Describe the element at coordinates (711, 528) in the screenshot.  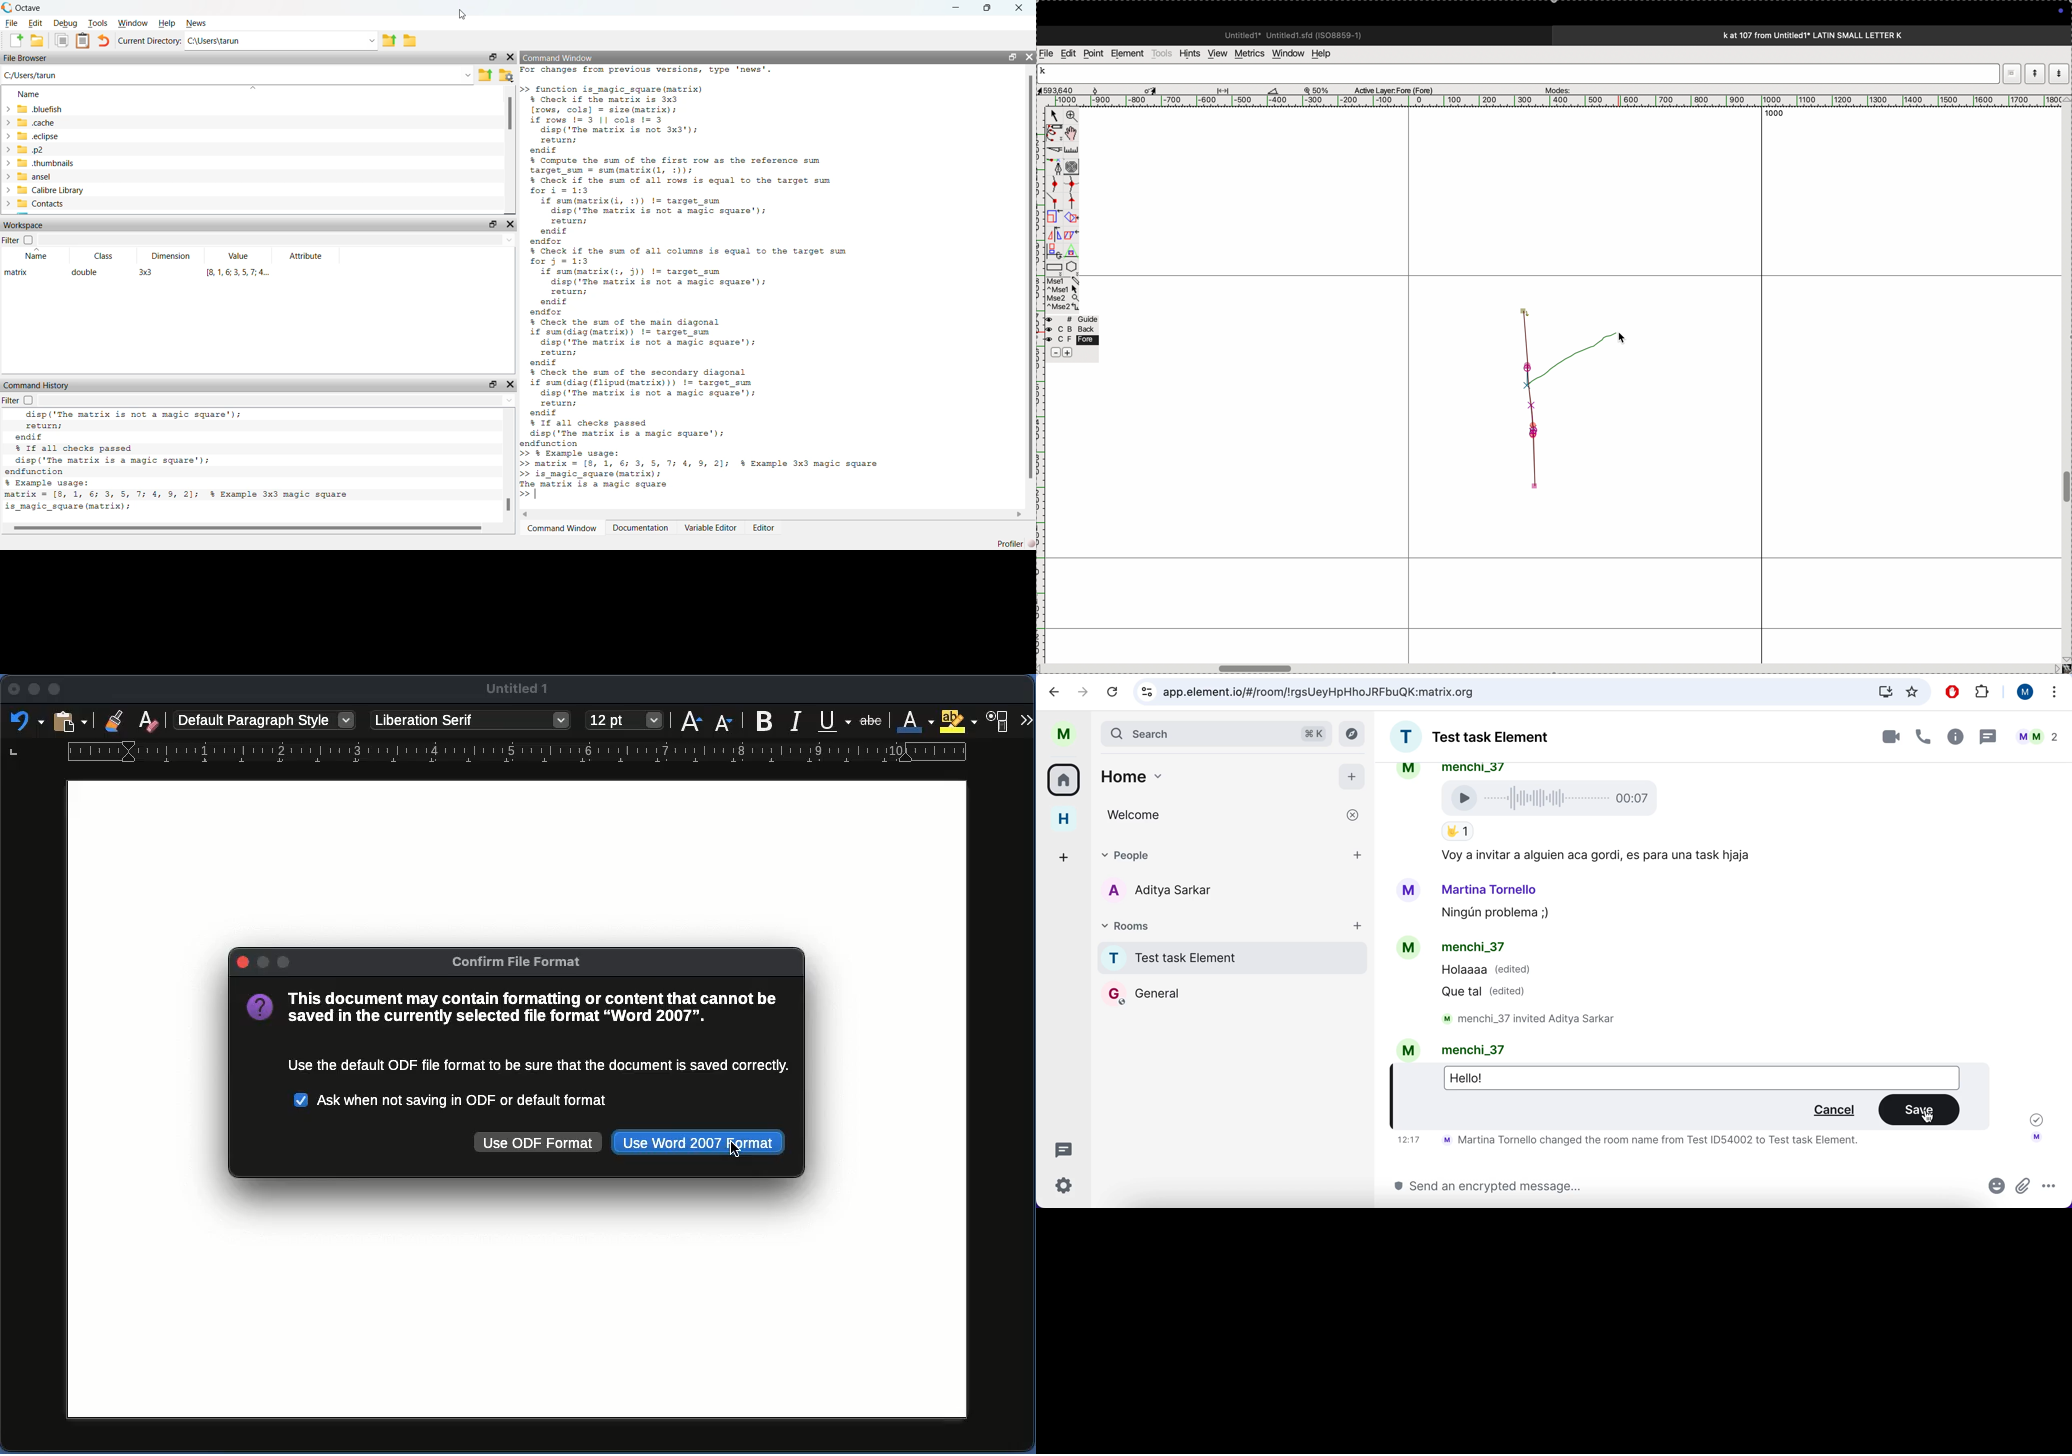
I see `Variable Editor` at that location.